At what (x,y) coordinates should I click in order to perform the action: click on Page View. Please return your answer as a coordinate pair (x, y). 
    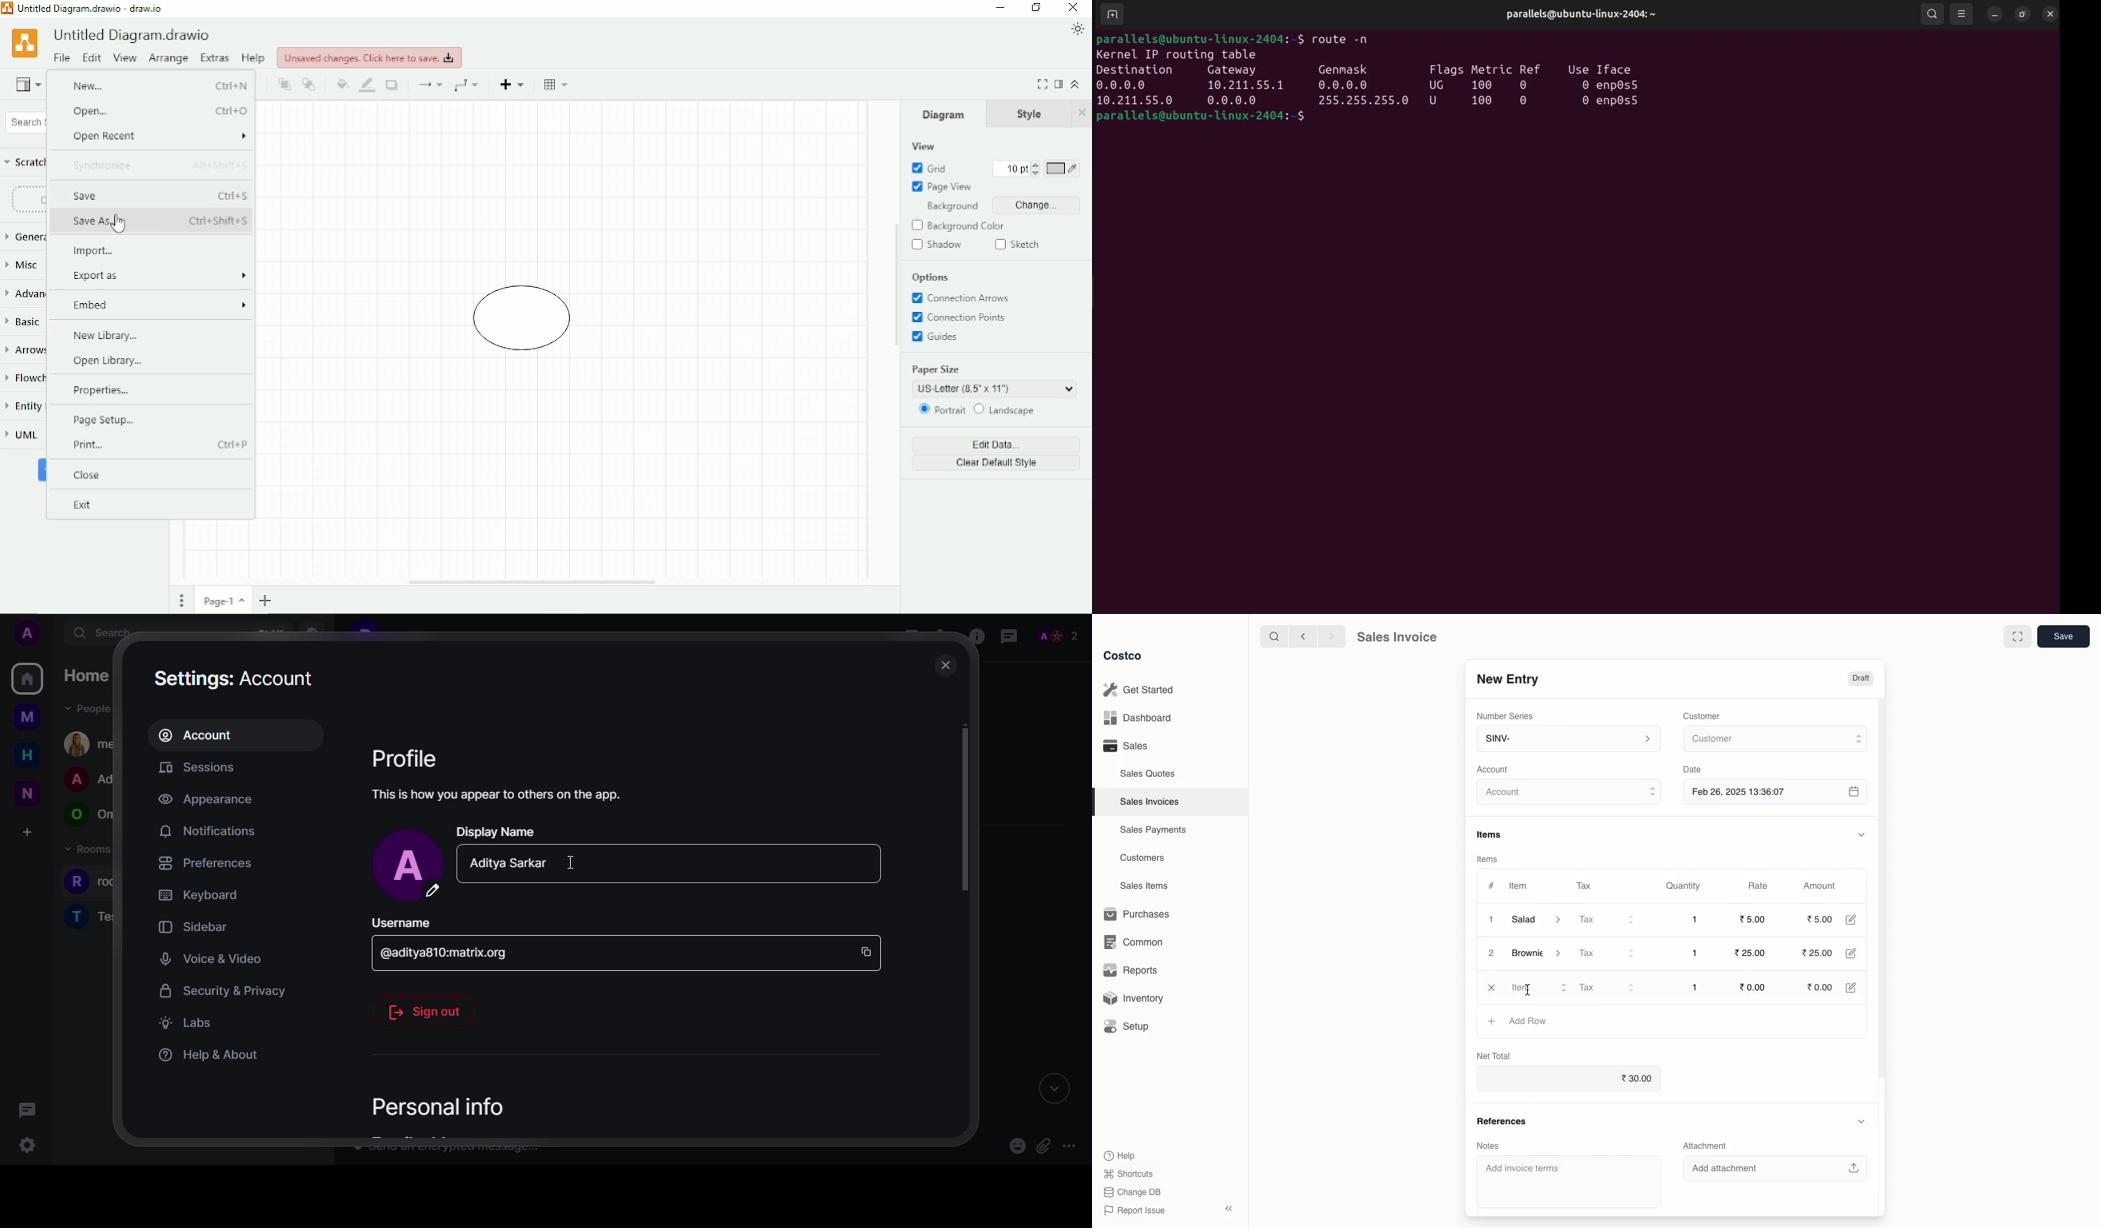
    Looking at the image, I should click on (941, 186).